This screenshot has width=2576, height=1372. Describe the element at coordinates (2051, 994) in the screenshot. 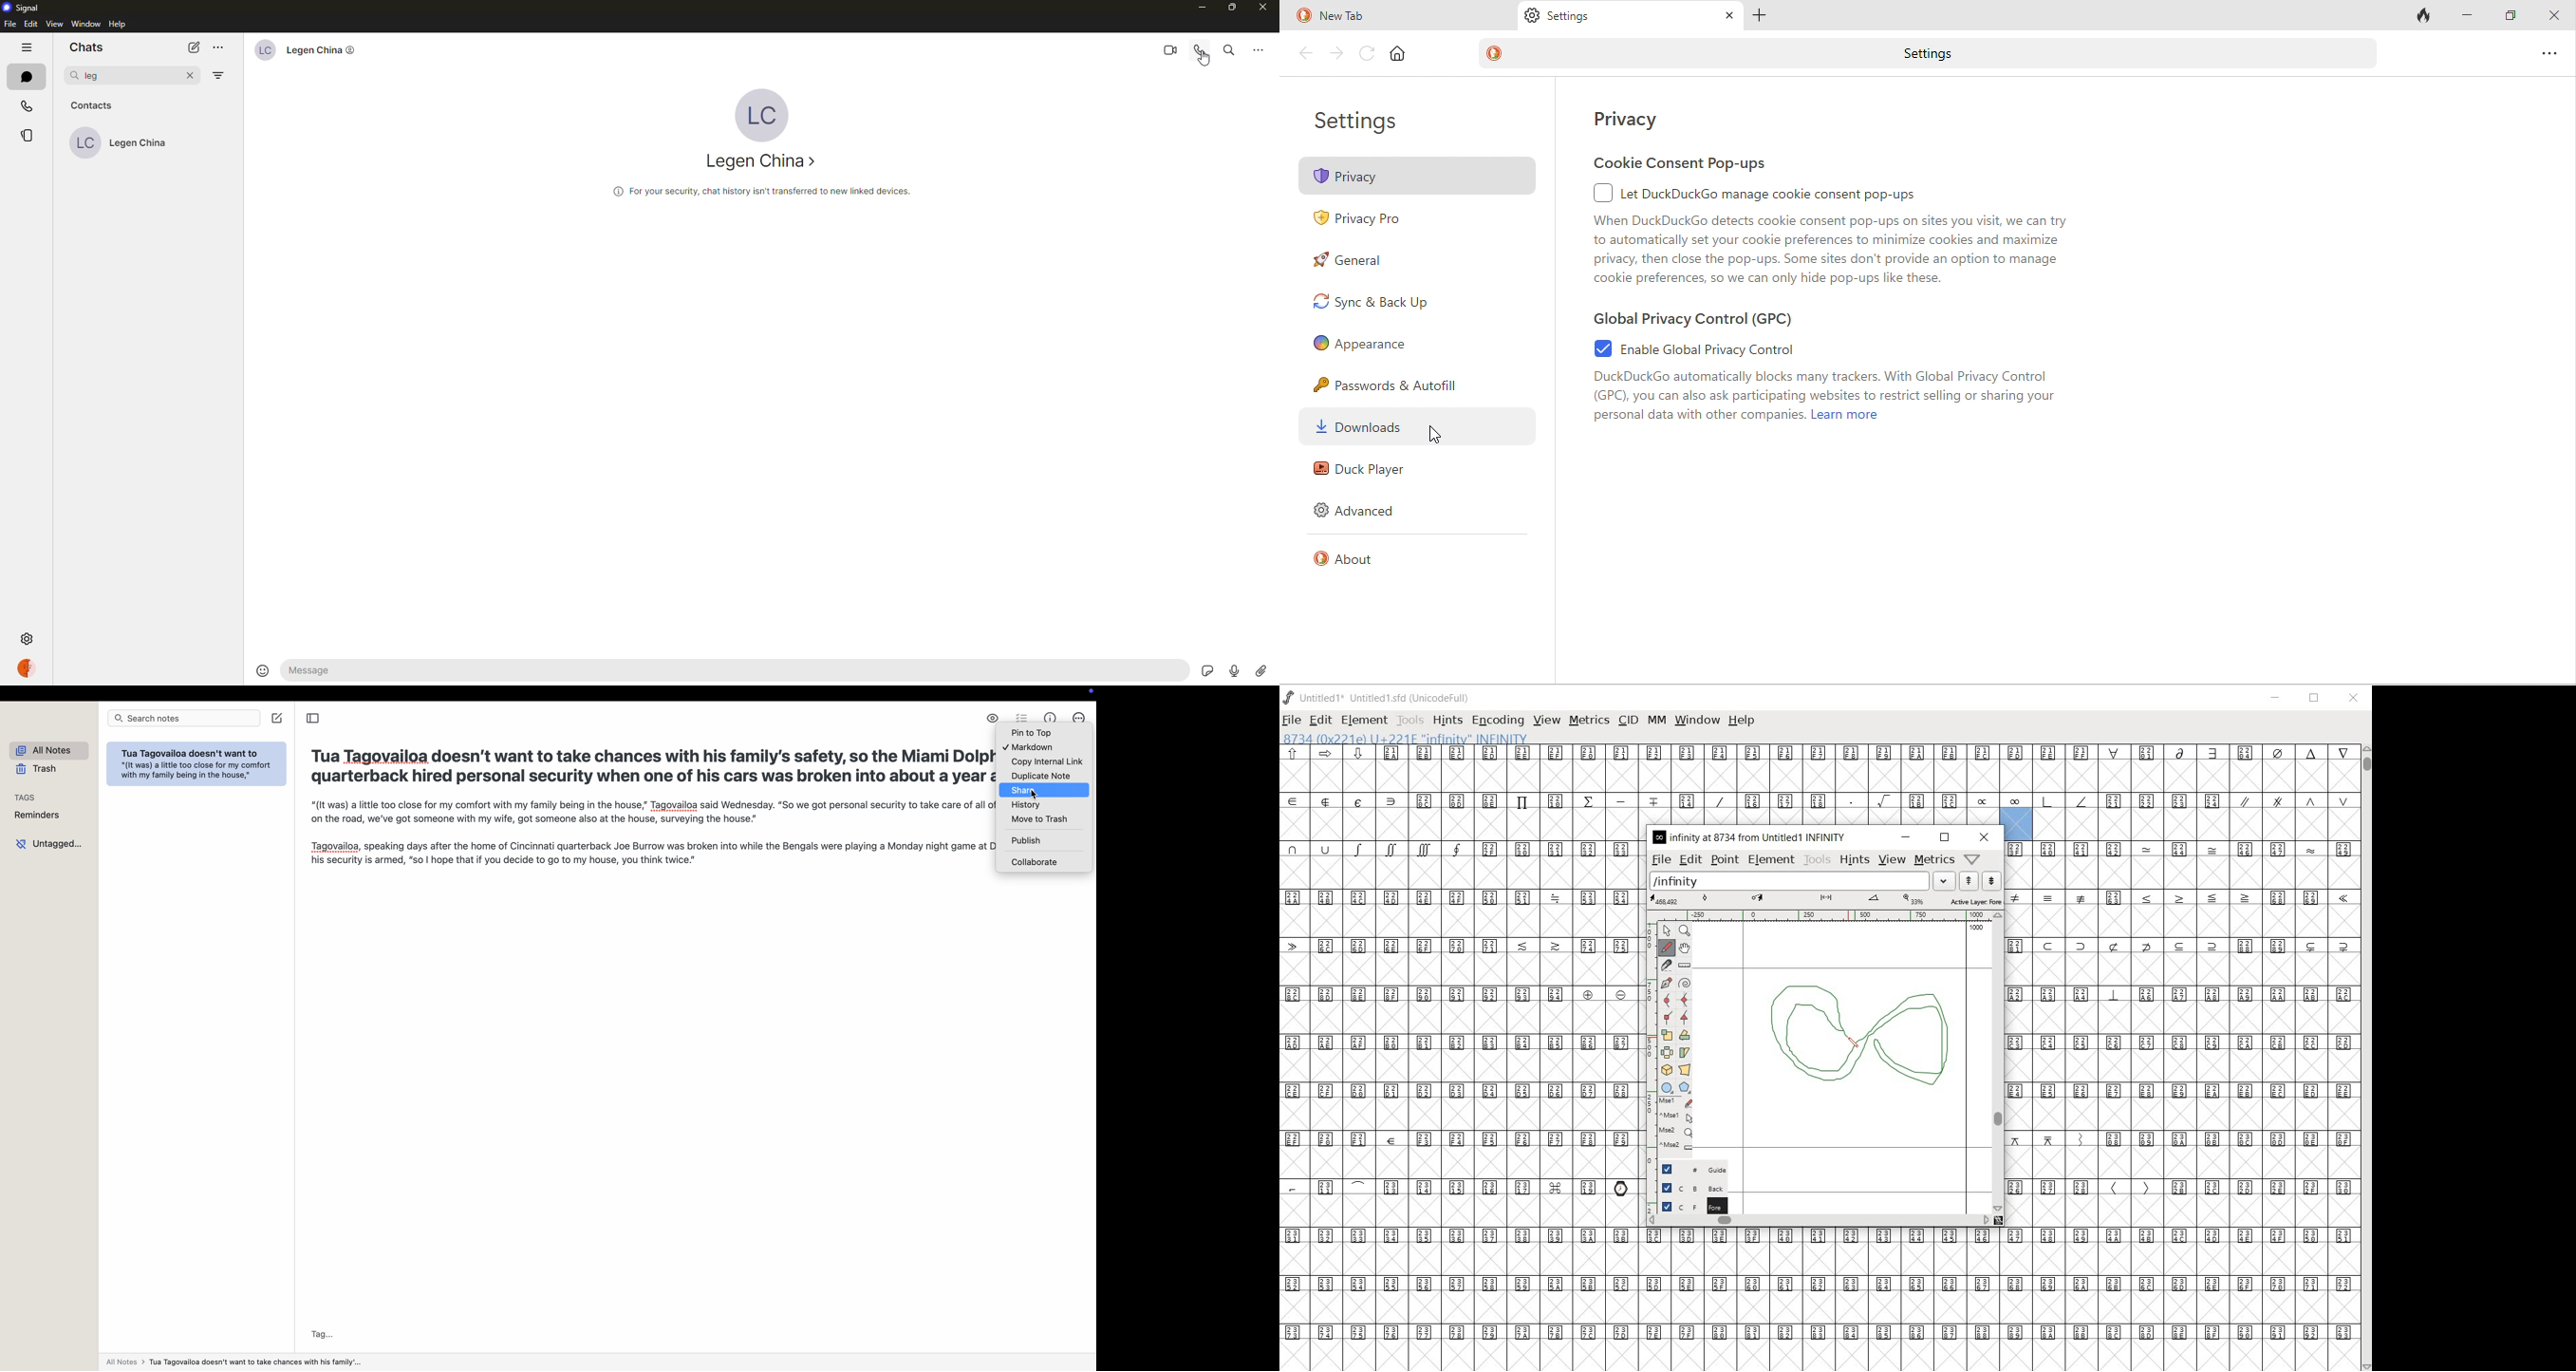

I see `Unicode code points` at that location.